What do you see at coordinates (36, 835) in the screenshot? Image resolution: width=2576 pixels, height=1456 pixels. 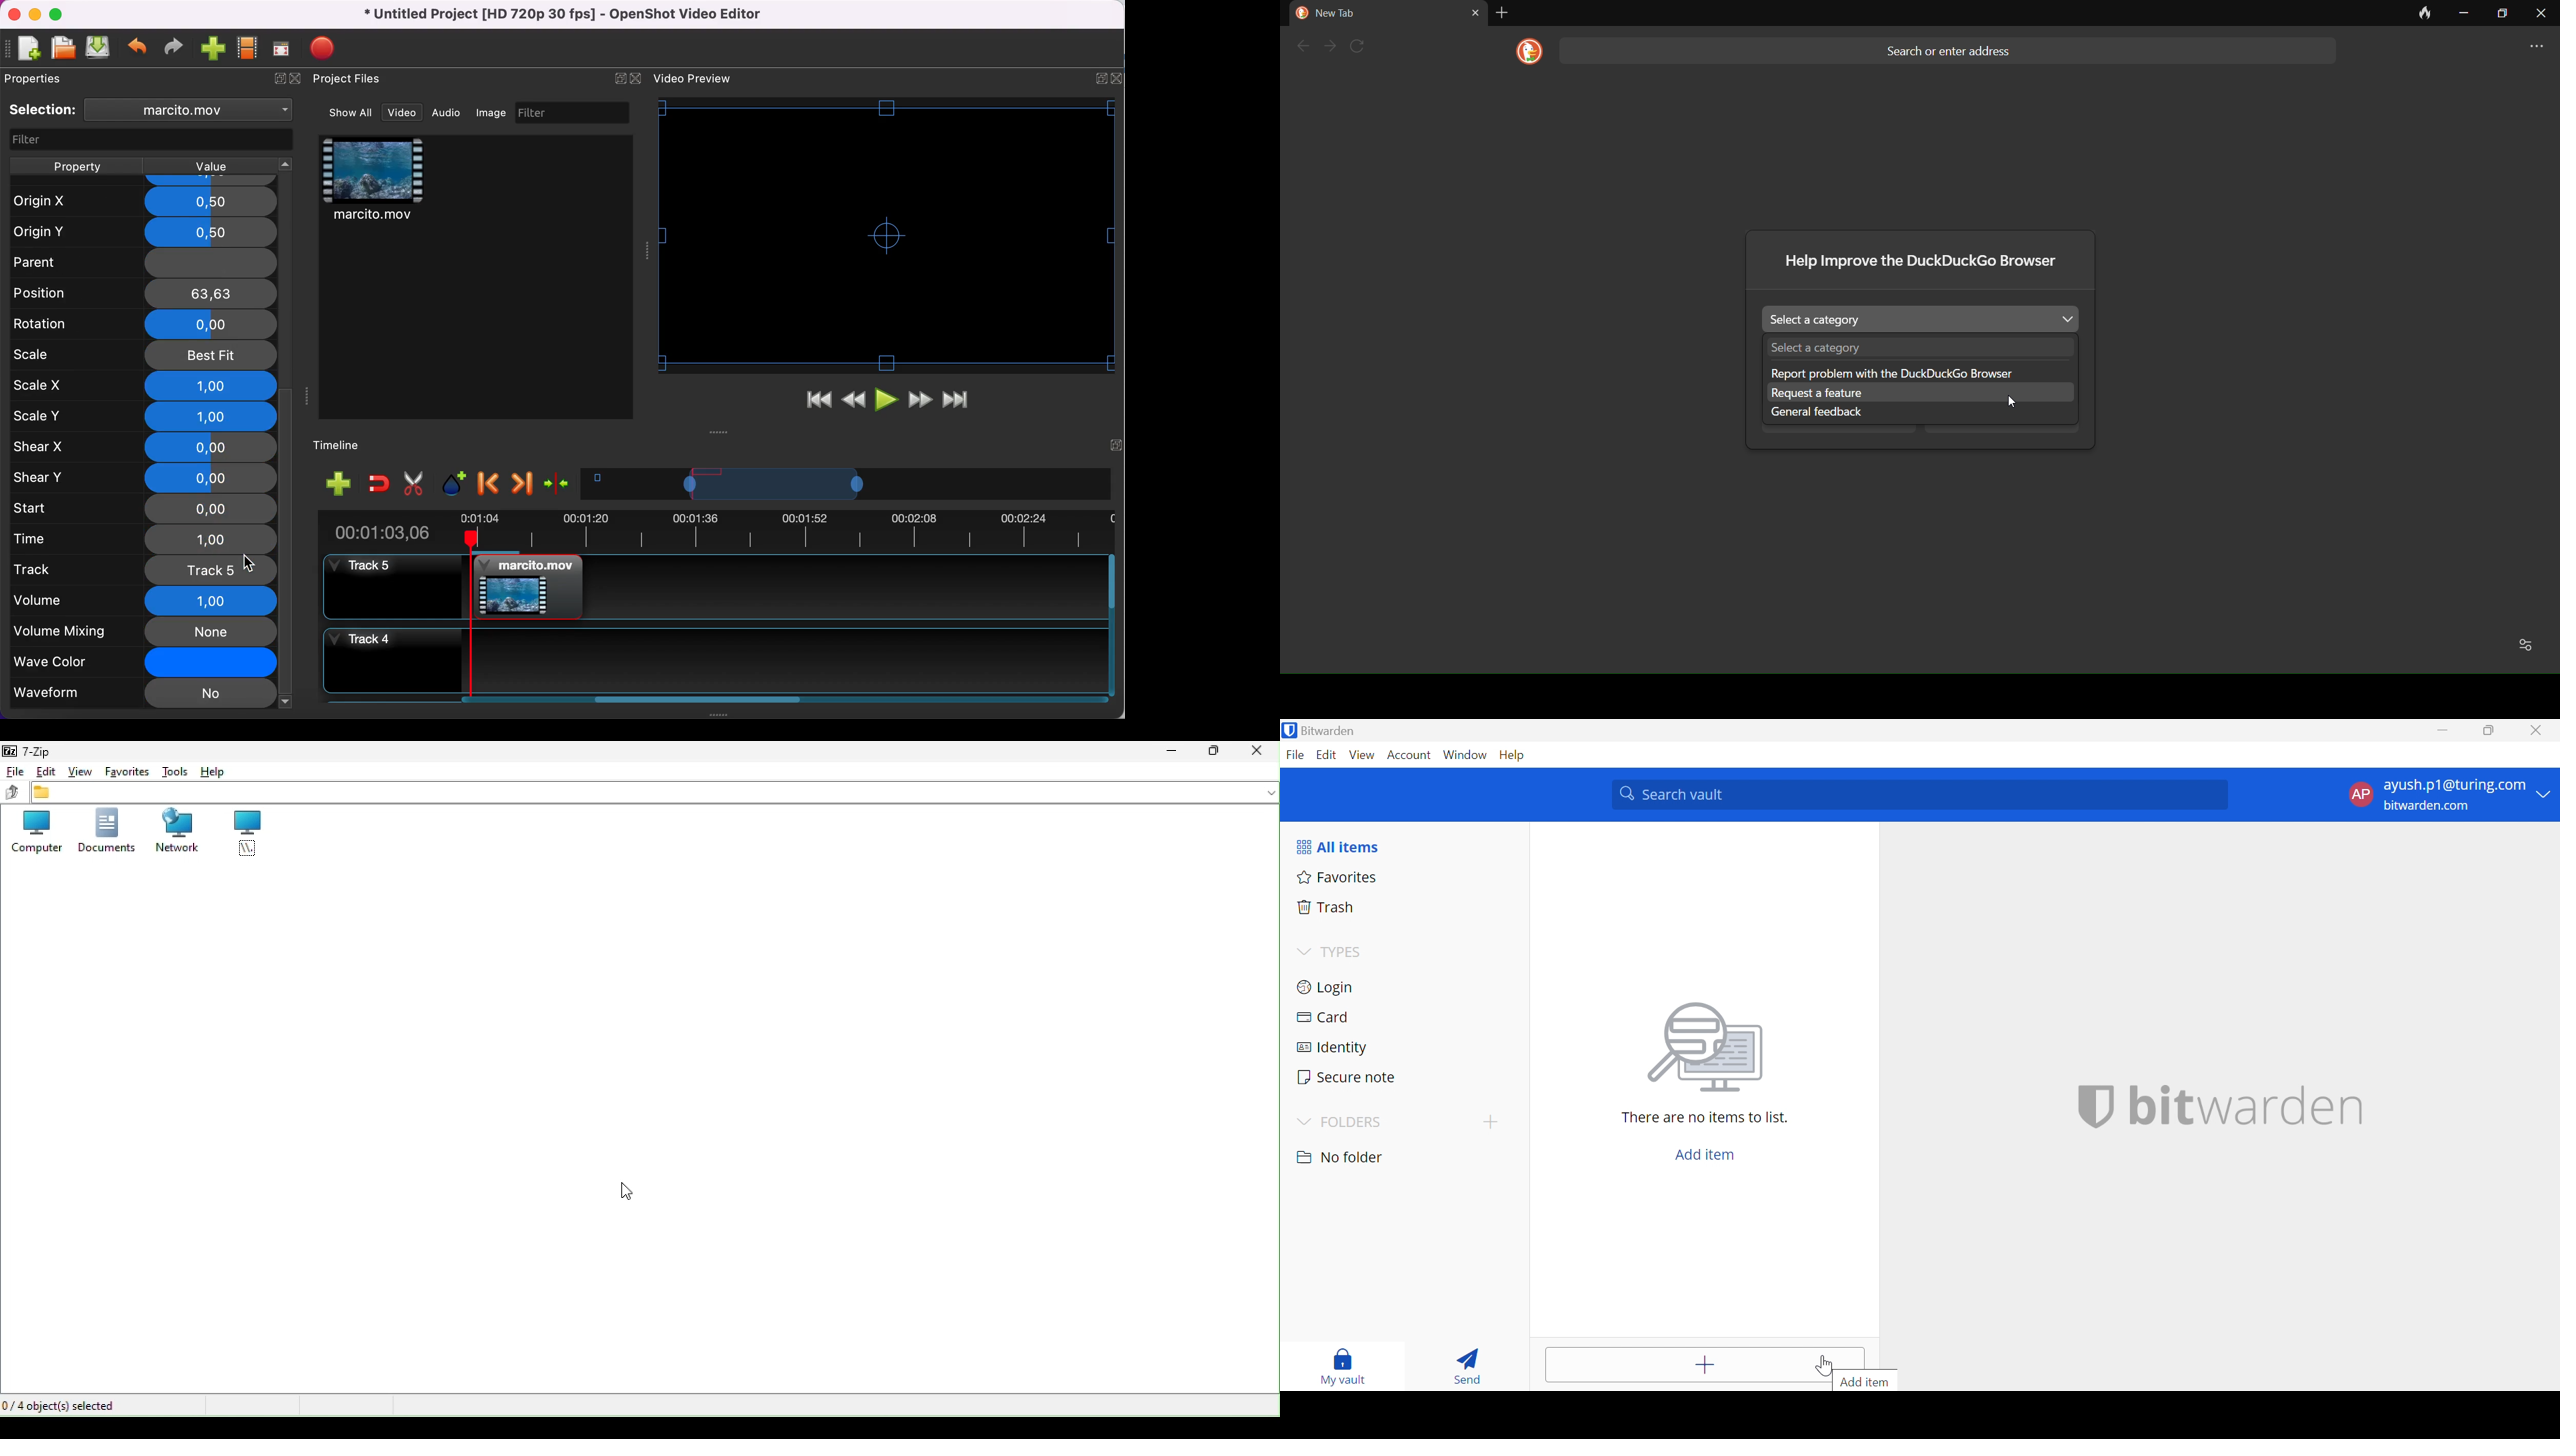 I see `Computer` at bounding box center [36, 835].